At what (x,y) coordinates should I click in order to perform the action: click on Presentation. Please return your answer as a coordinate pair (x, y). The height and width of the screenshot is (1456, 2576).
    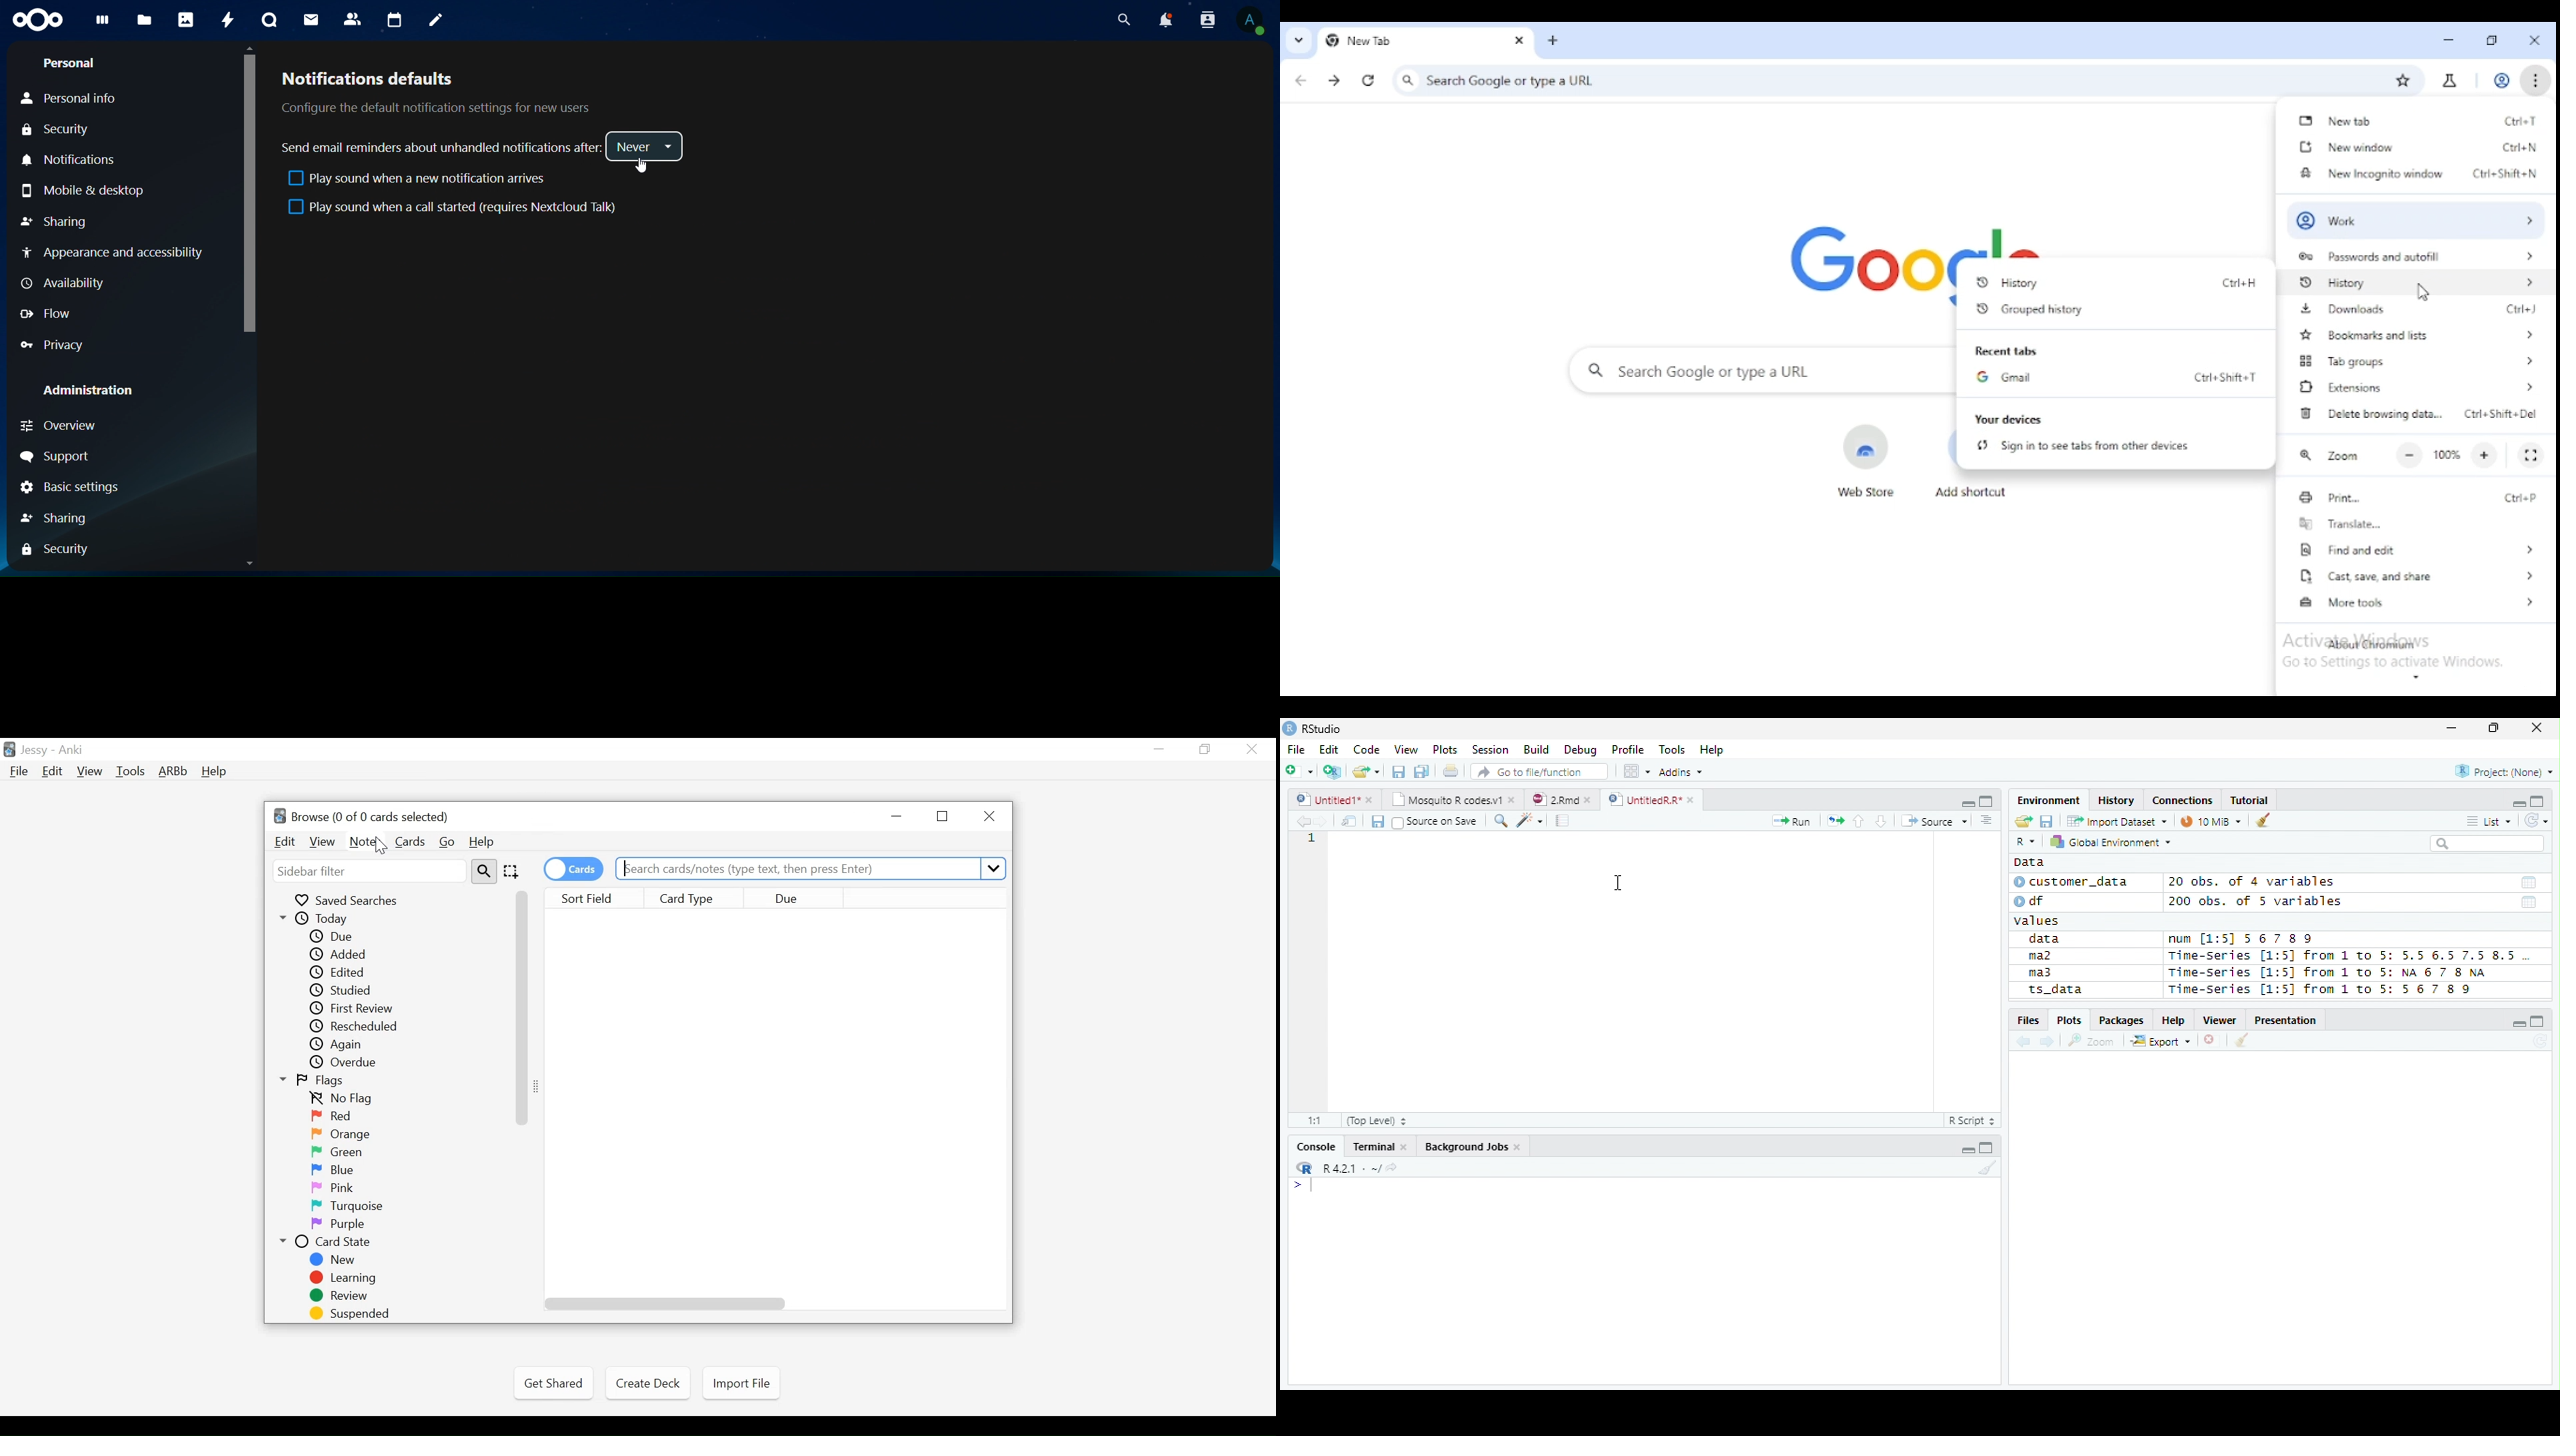
    Looking at the image, I should click on (2288, 1021).